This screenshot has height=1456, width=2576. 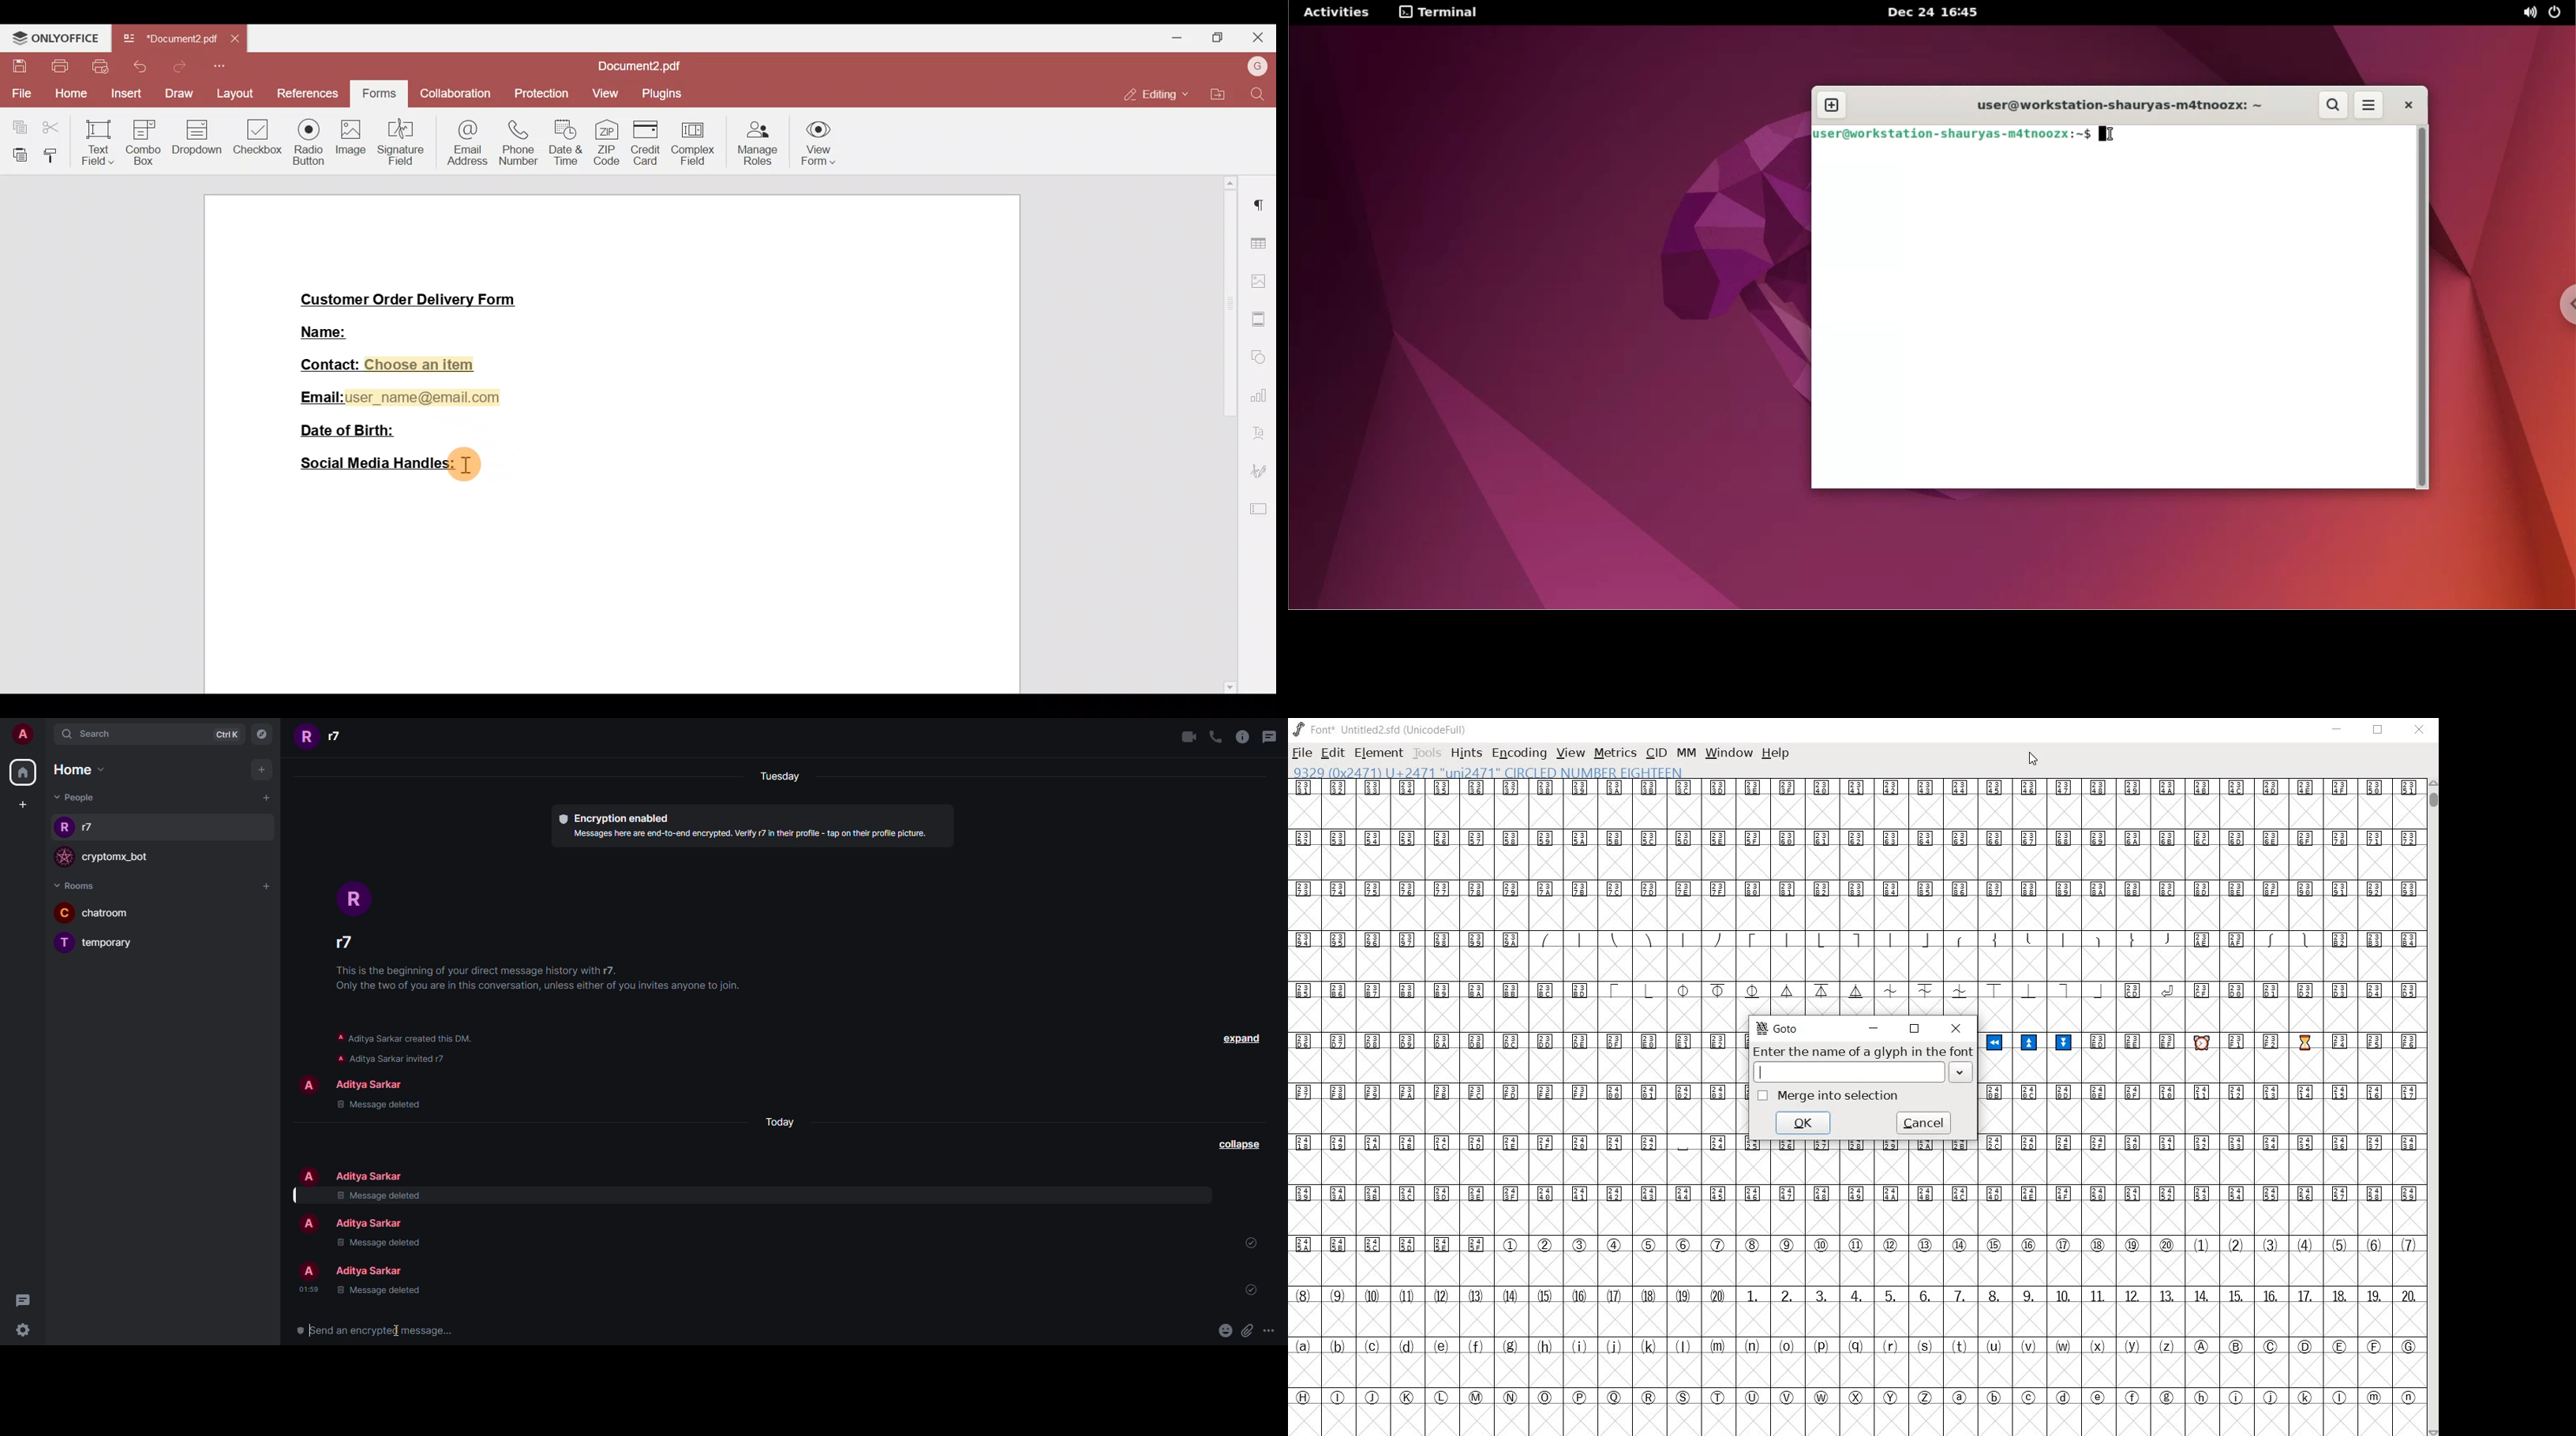 What do you see at coordinates (310, 1225) in the screenshot?
I see `profile` at bounding box center [310, 1225].